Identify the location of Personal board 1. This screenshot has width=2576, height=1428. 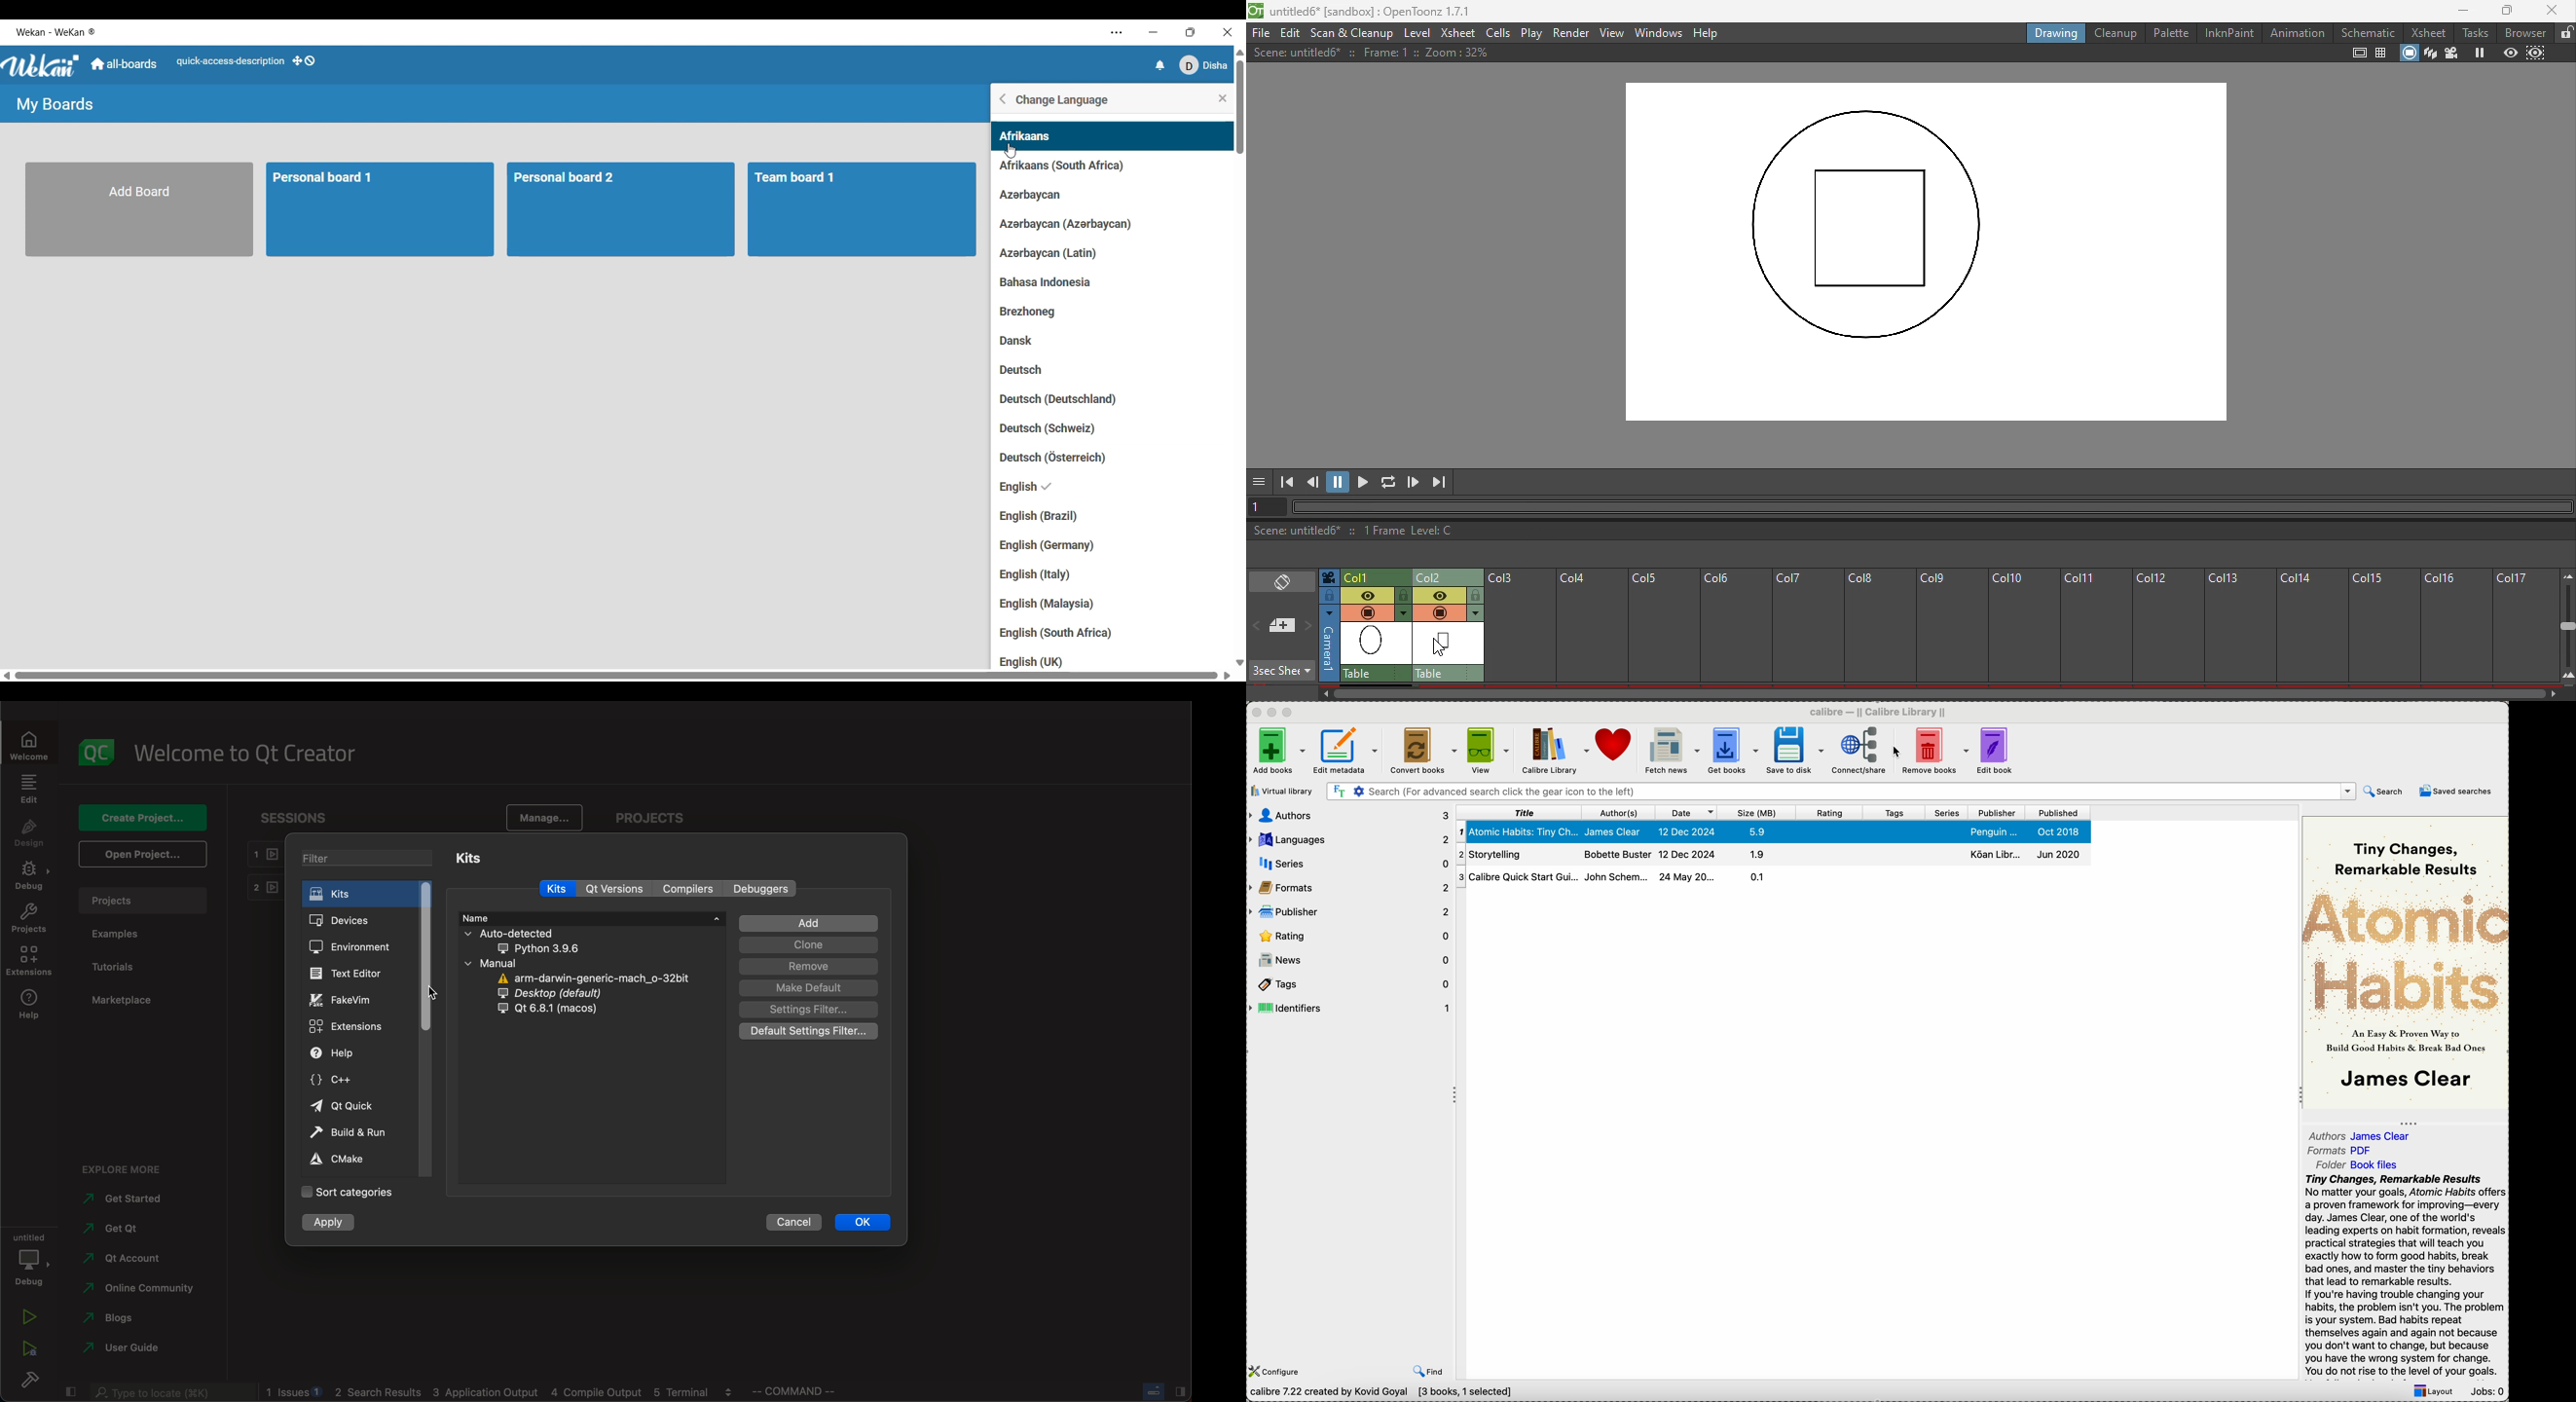
(382, 210).